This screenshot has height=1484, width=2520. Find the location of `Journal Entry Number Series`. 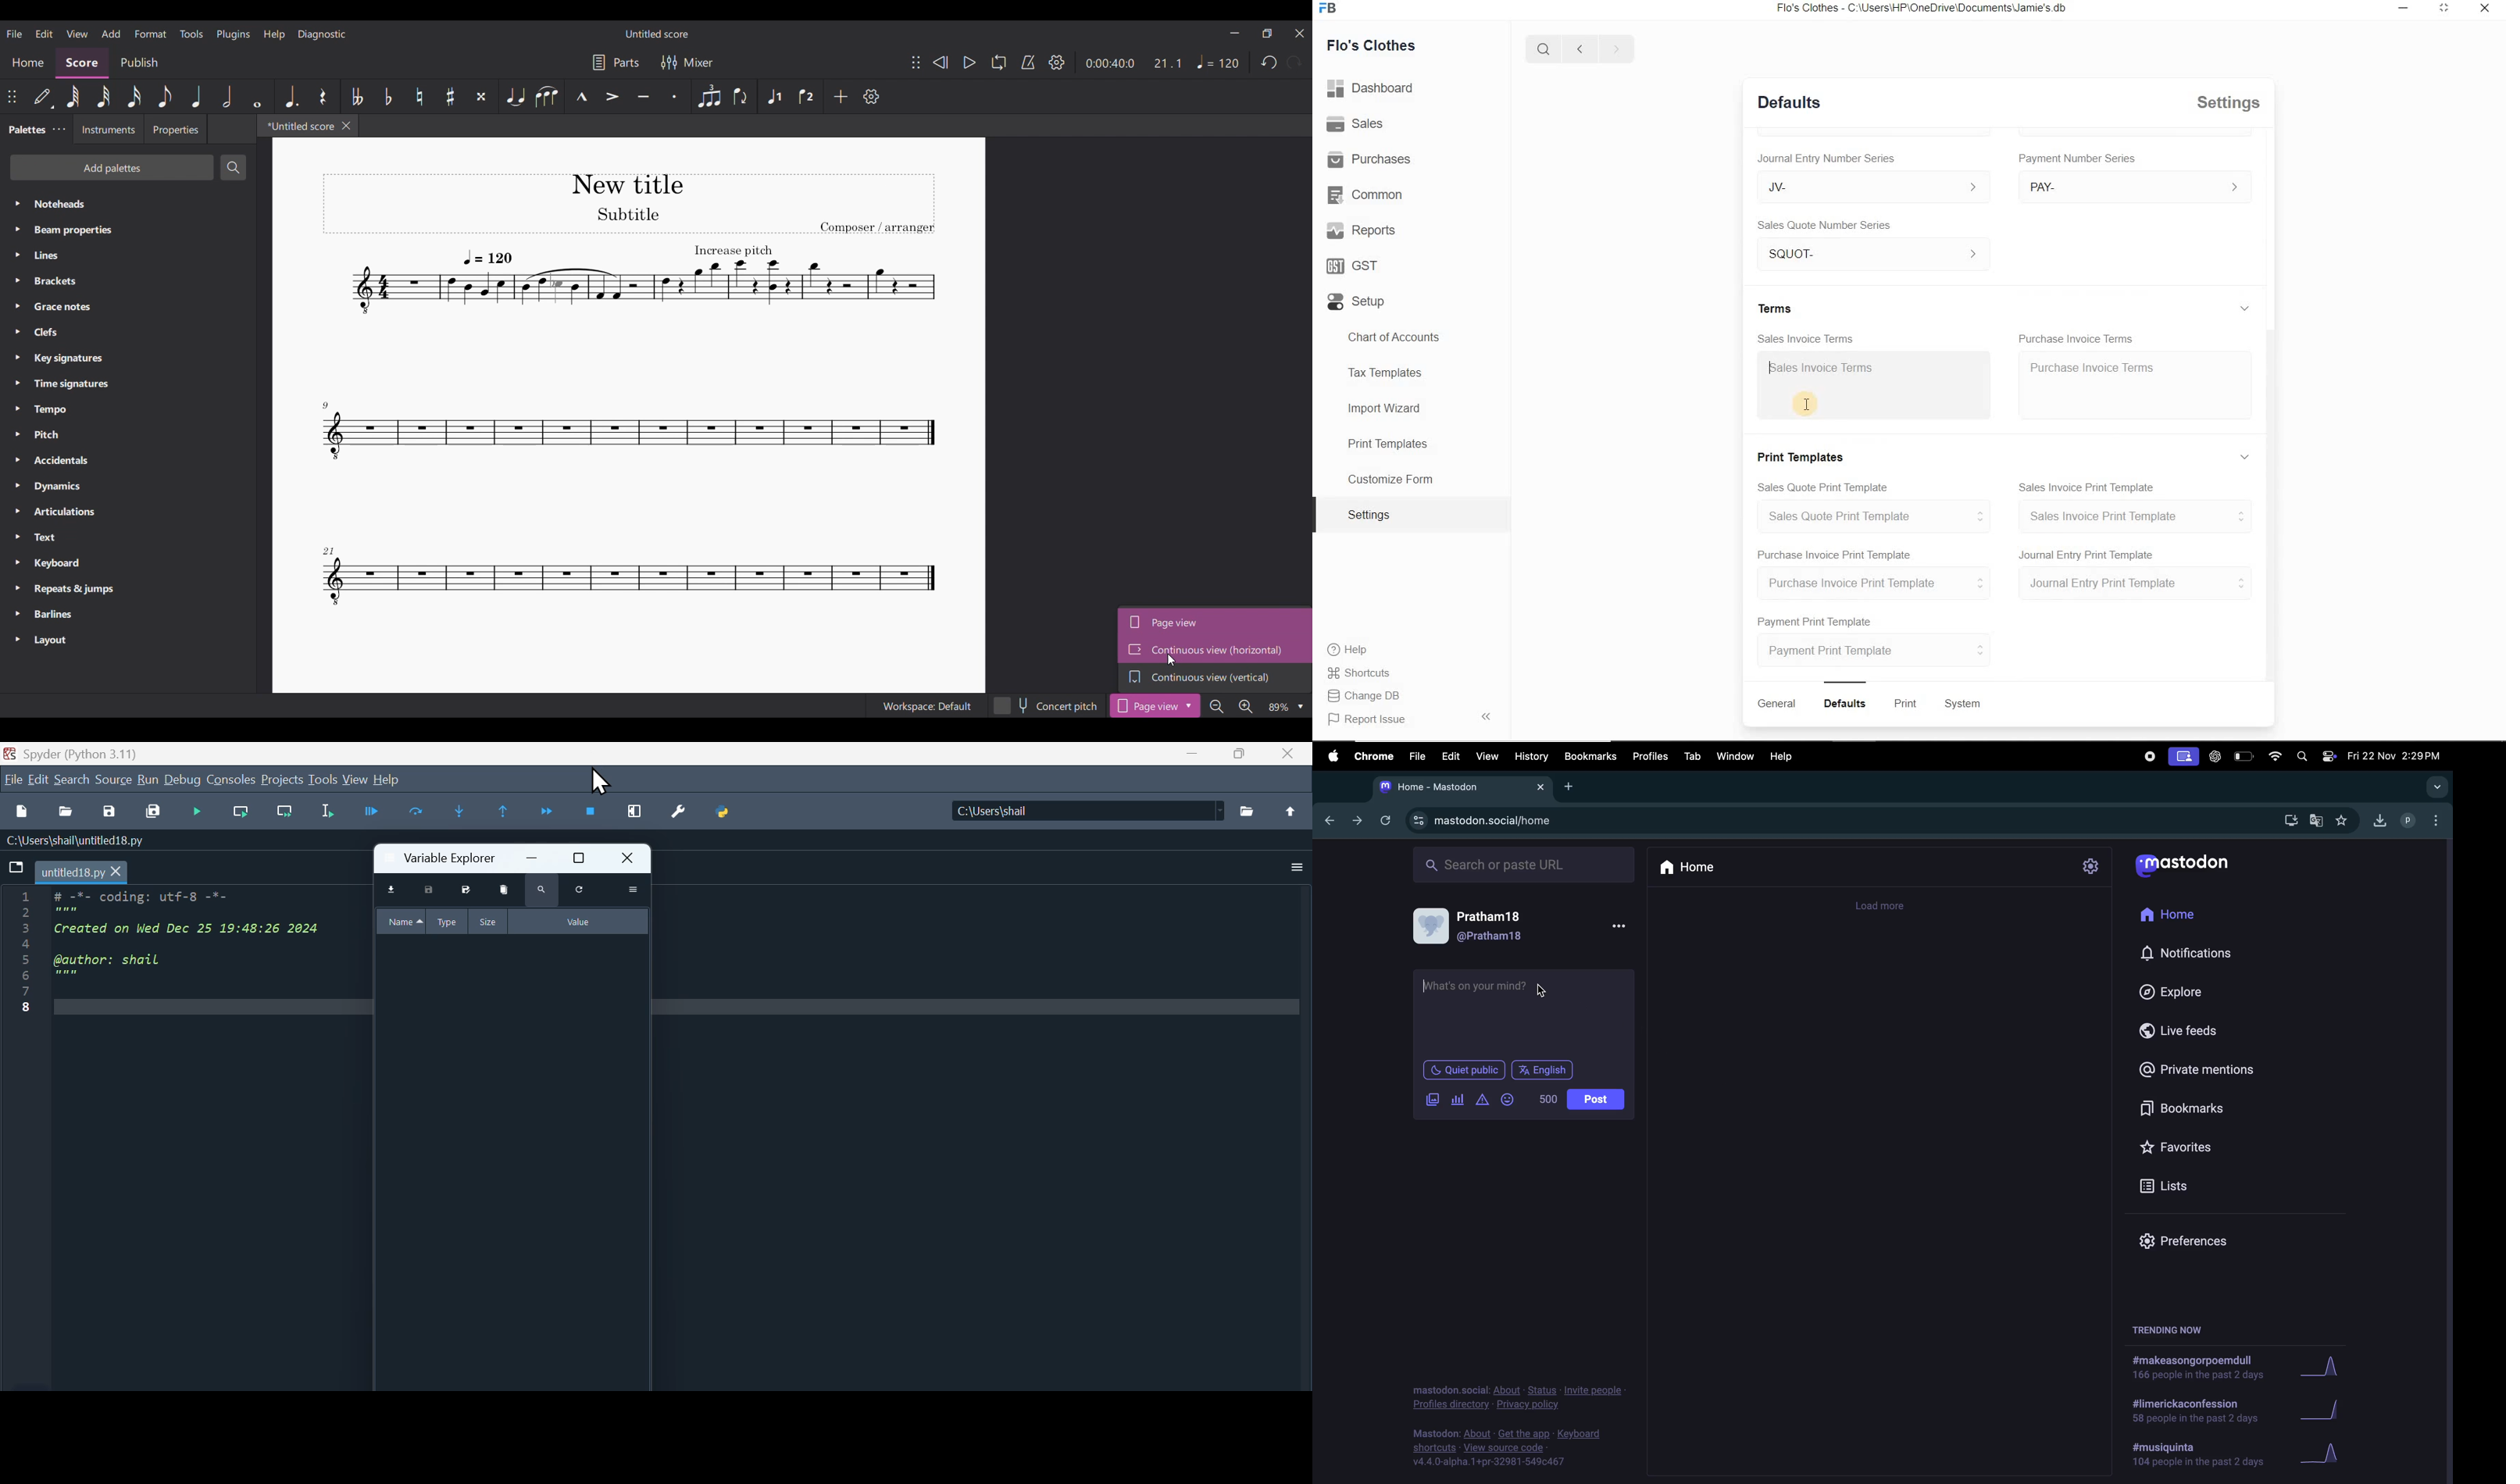

Journal Entry Number Series is located at coordinates (1826, 158).